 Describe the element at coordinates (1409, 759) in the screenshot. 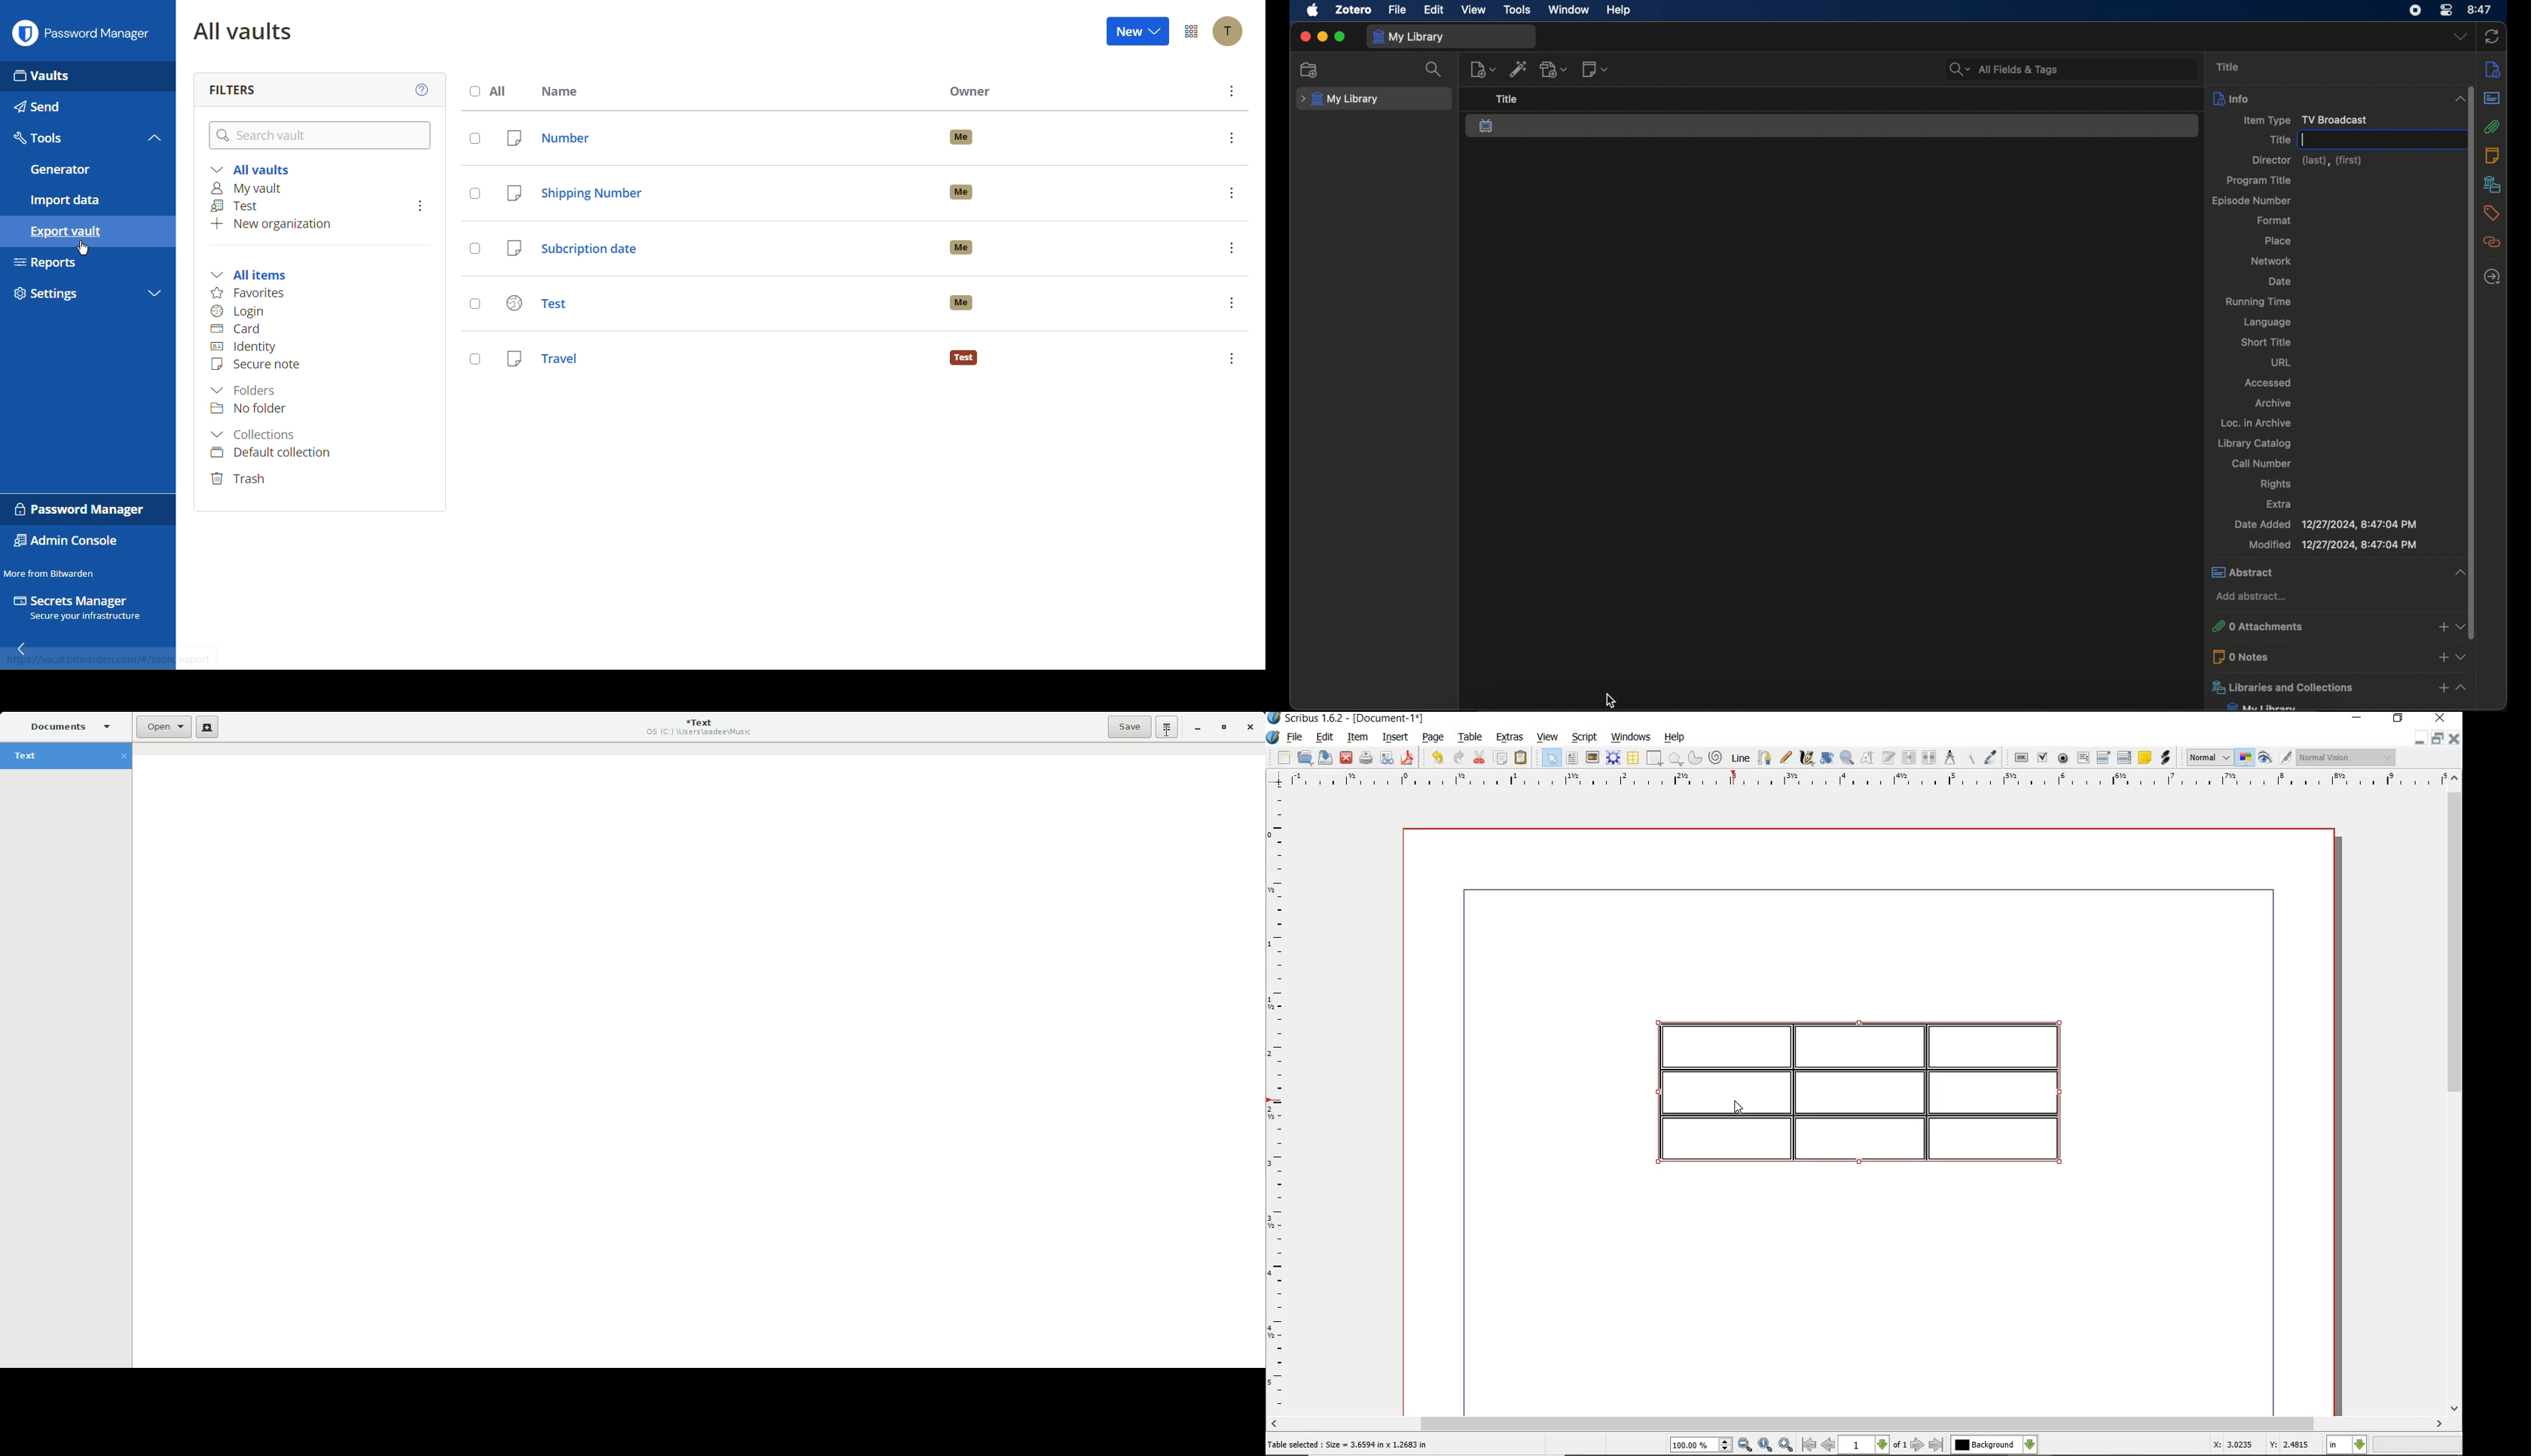

I see `save as pdf` at that location.